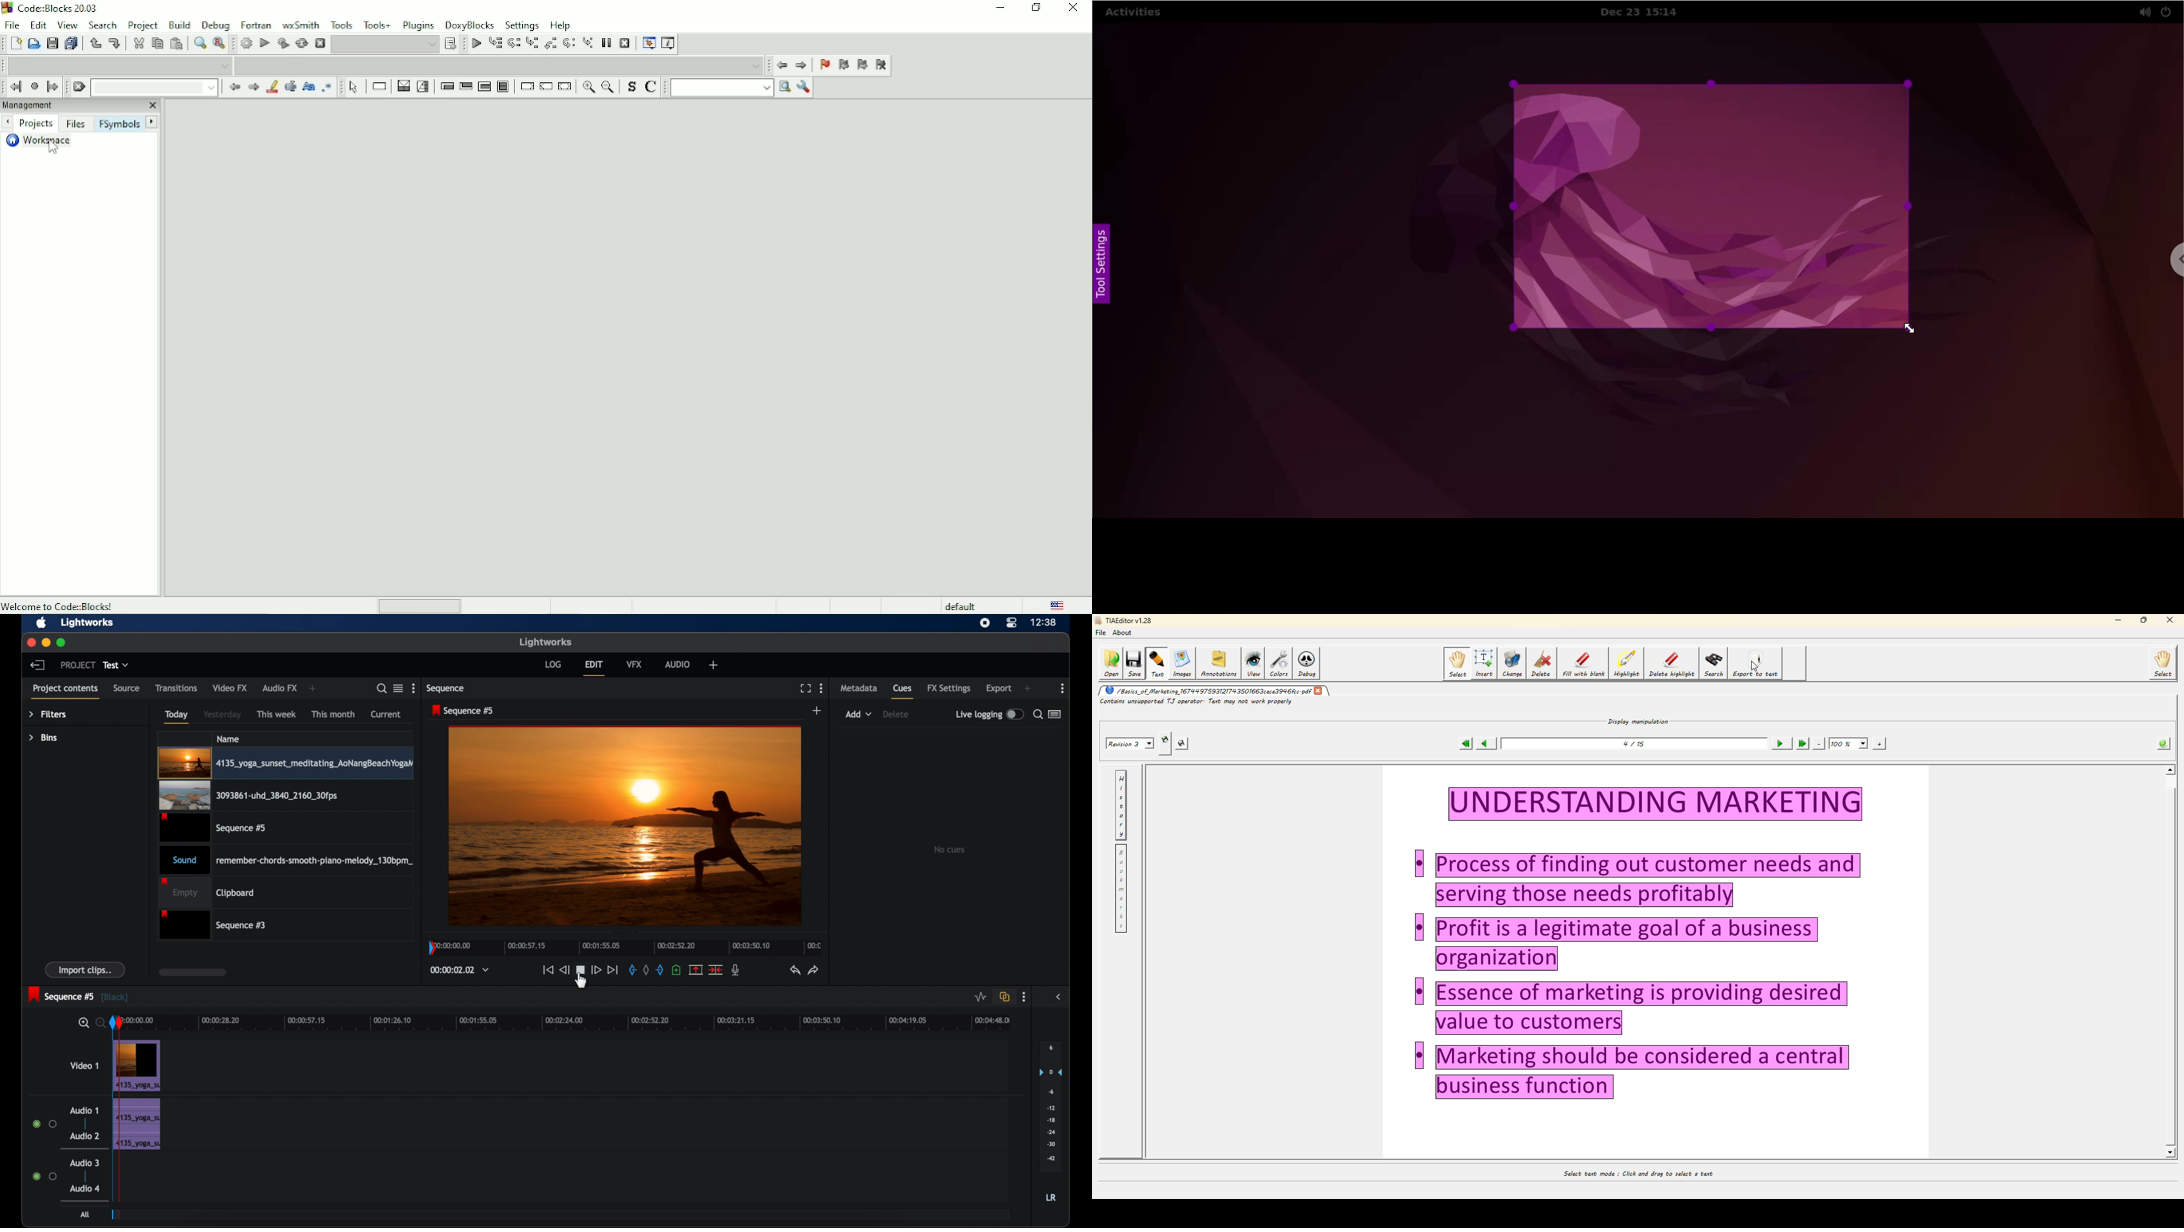  Describe the element at coordinates (631, 88) in the screenshot. I see `Toggle source` at that location.